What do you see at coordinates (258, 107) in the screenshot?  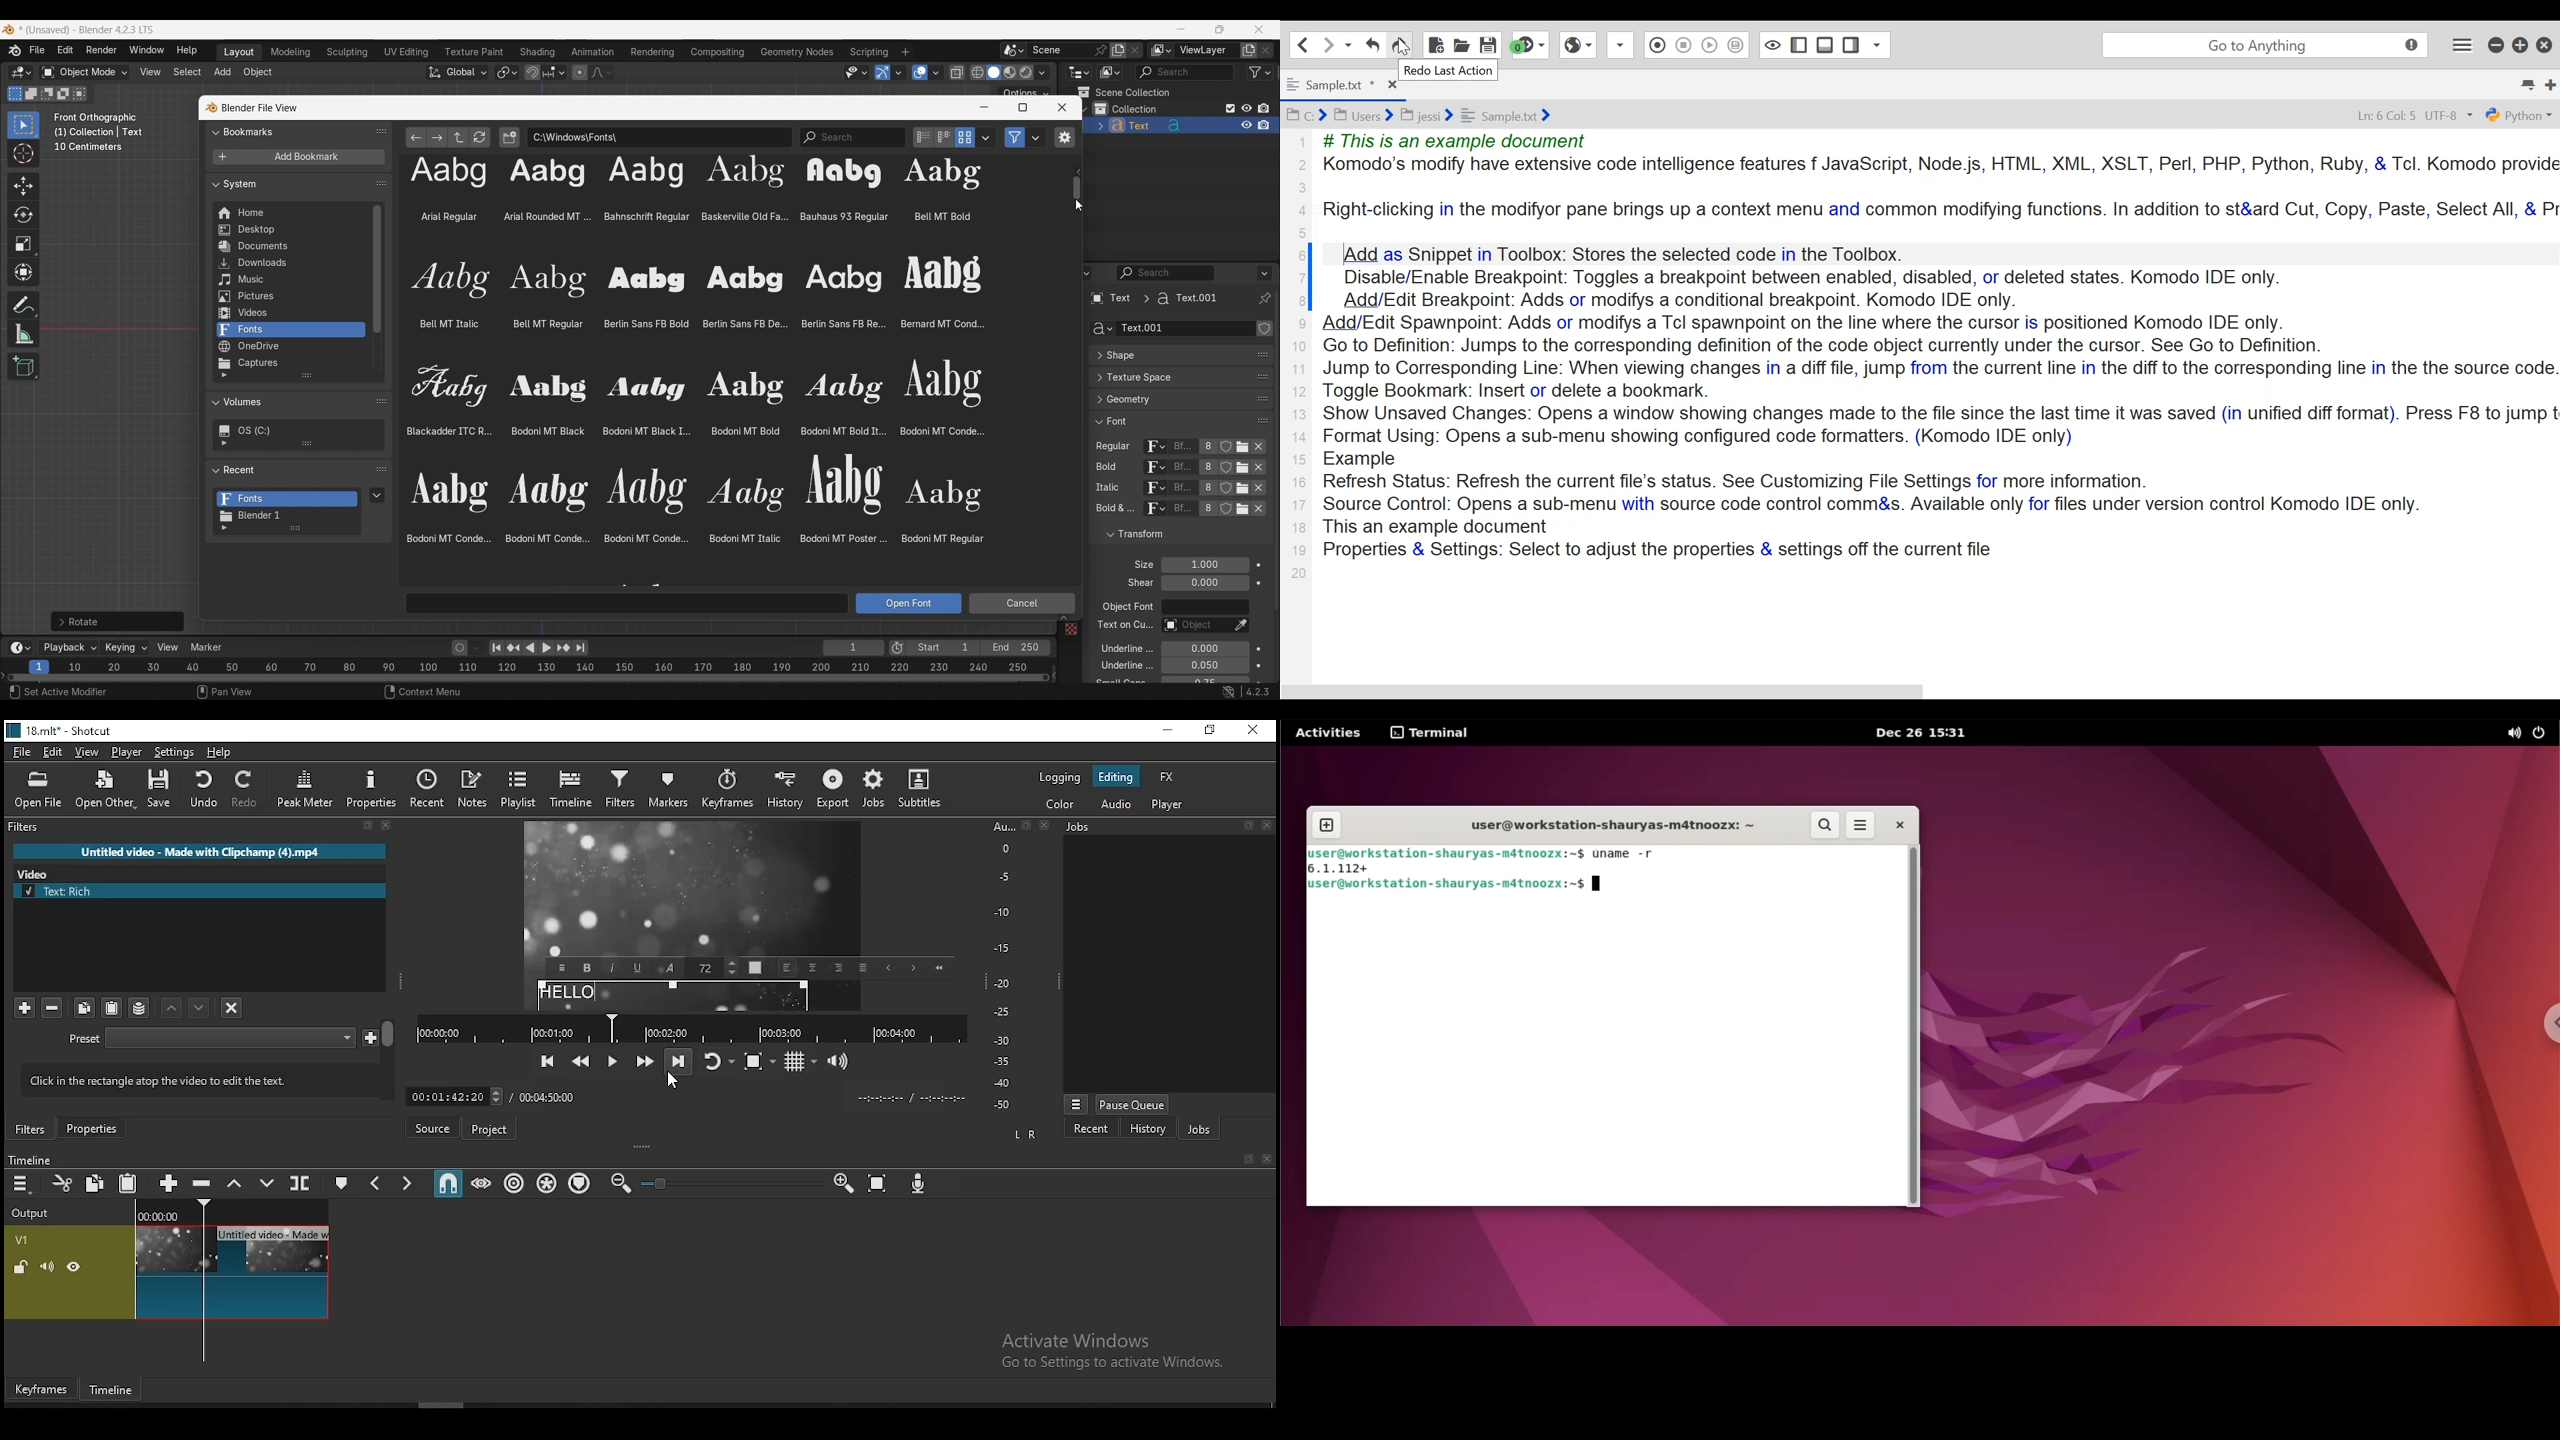 I see `blender file view` at bounding box center [258, 107].